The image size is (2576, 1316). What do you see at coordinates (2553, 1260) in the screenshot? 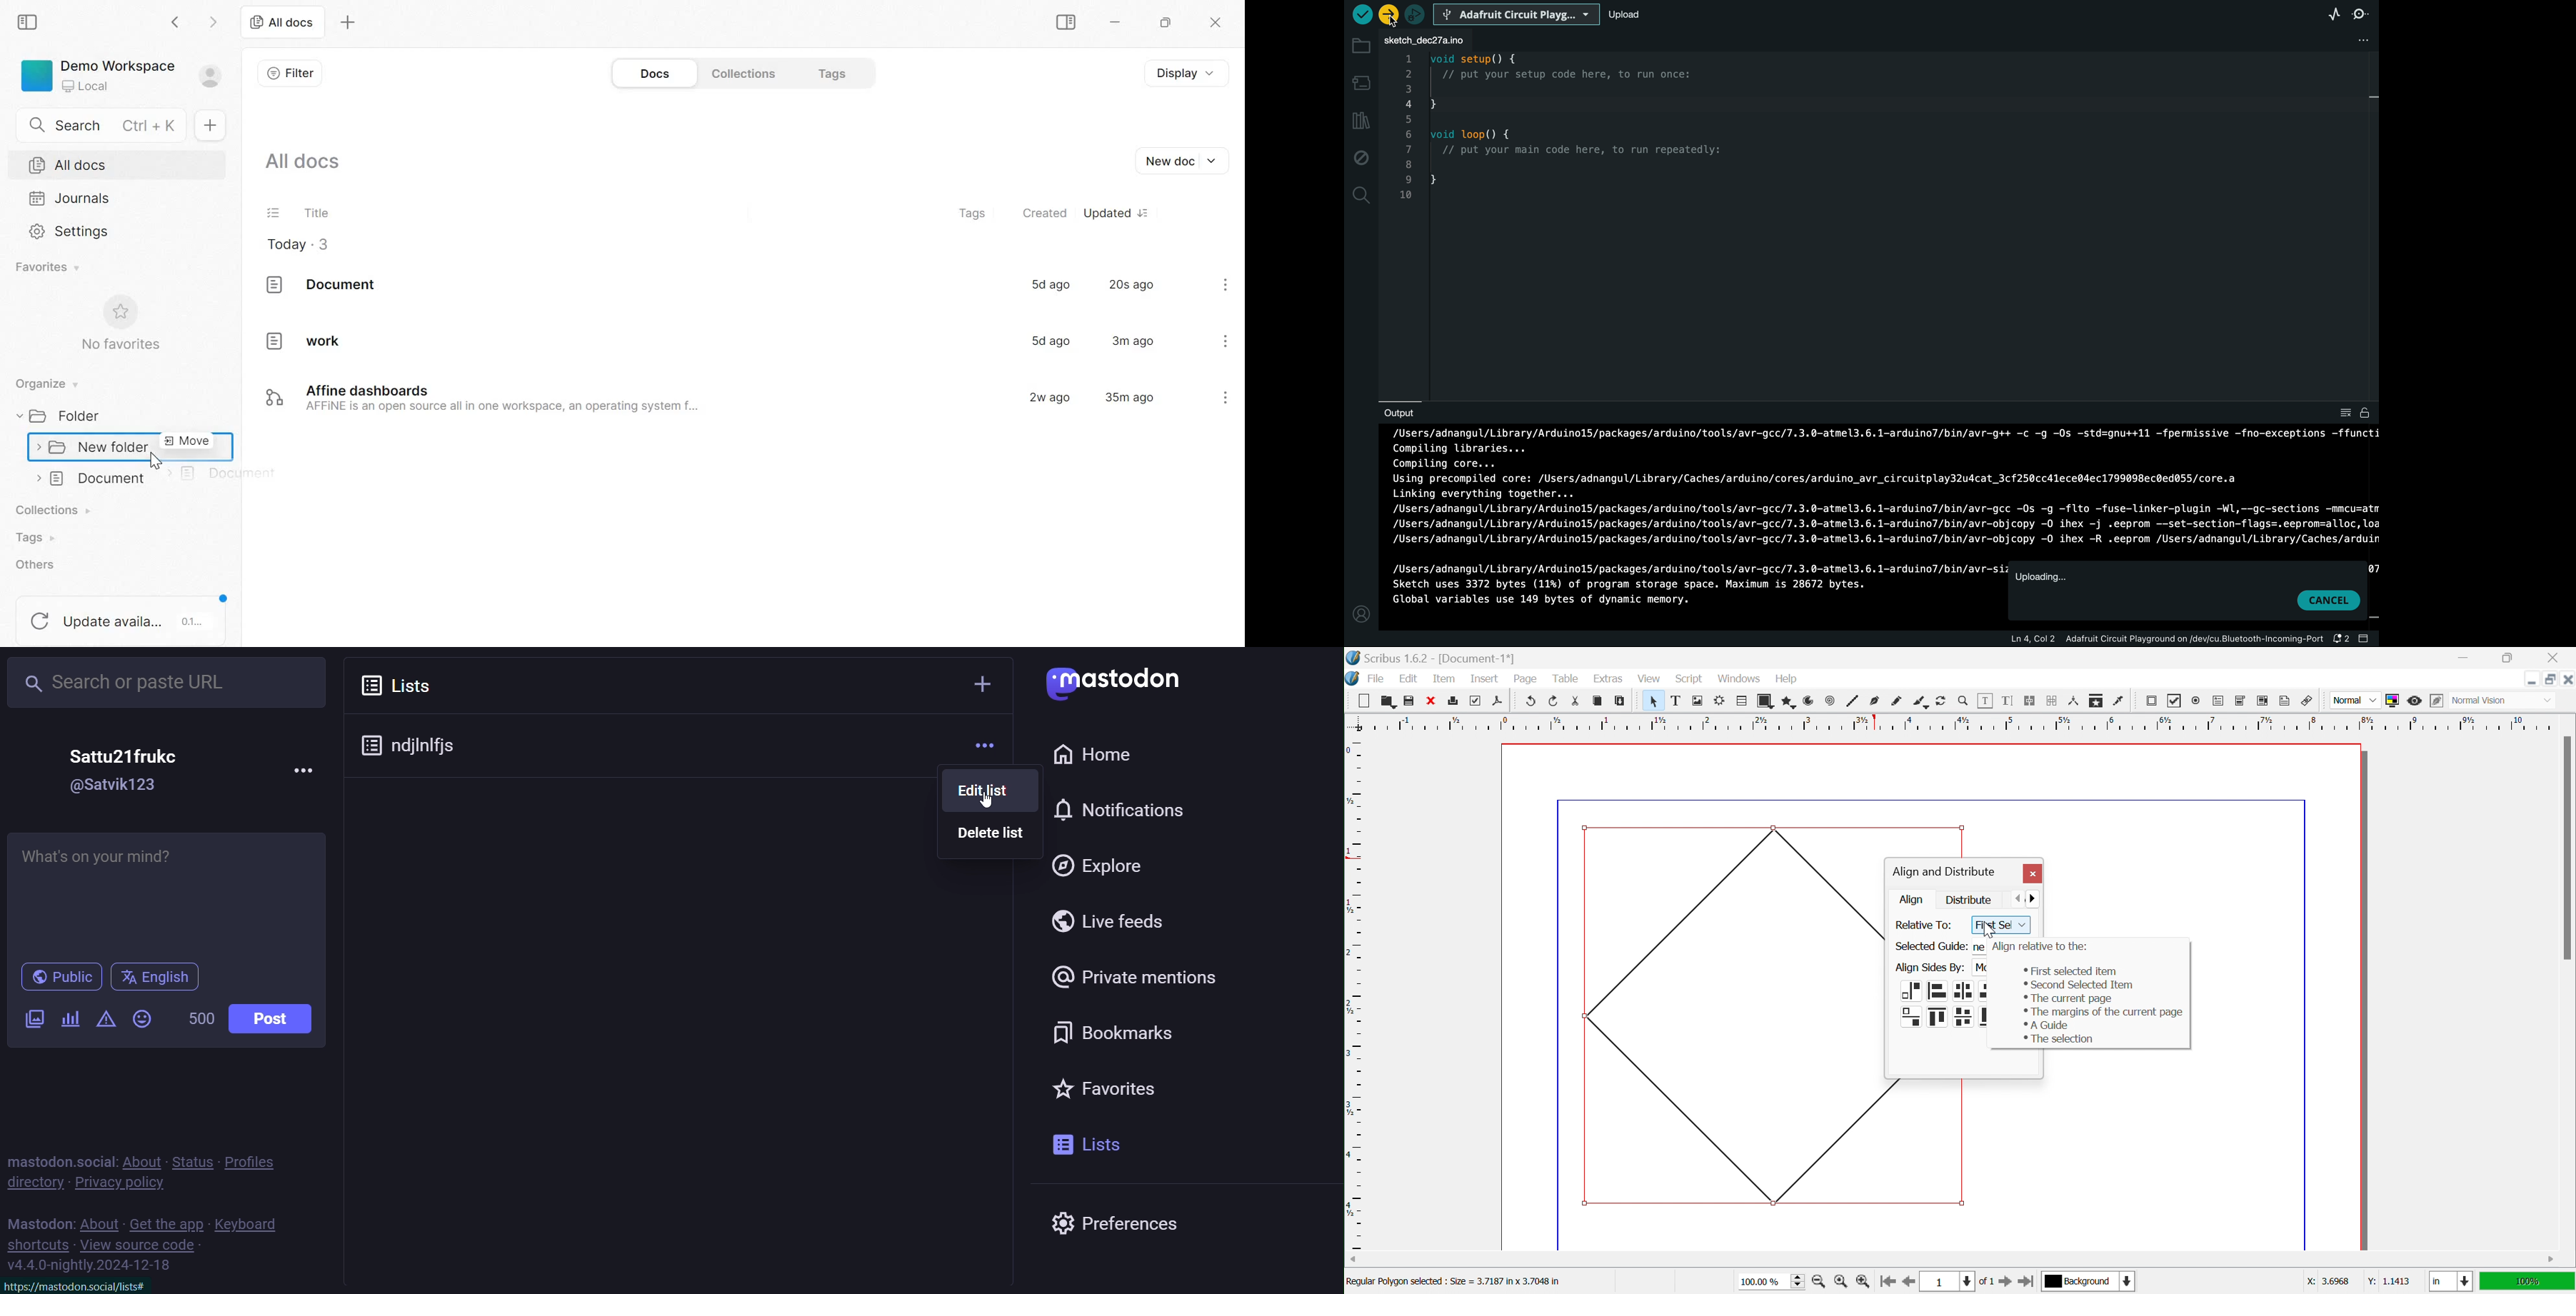
I see `Scroll right` at bounding box center [2553, 1260].